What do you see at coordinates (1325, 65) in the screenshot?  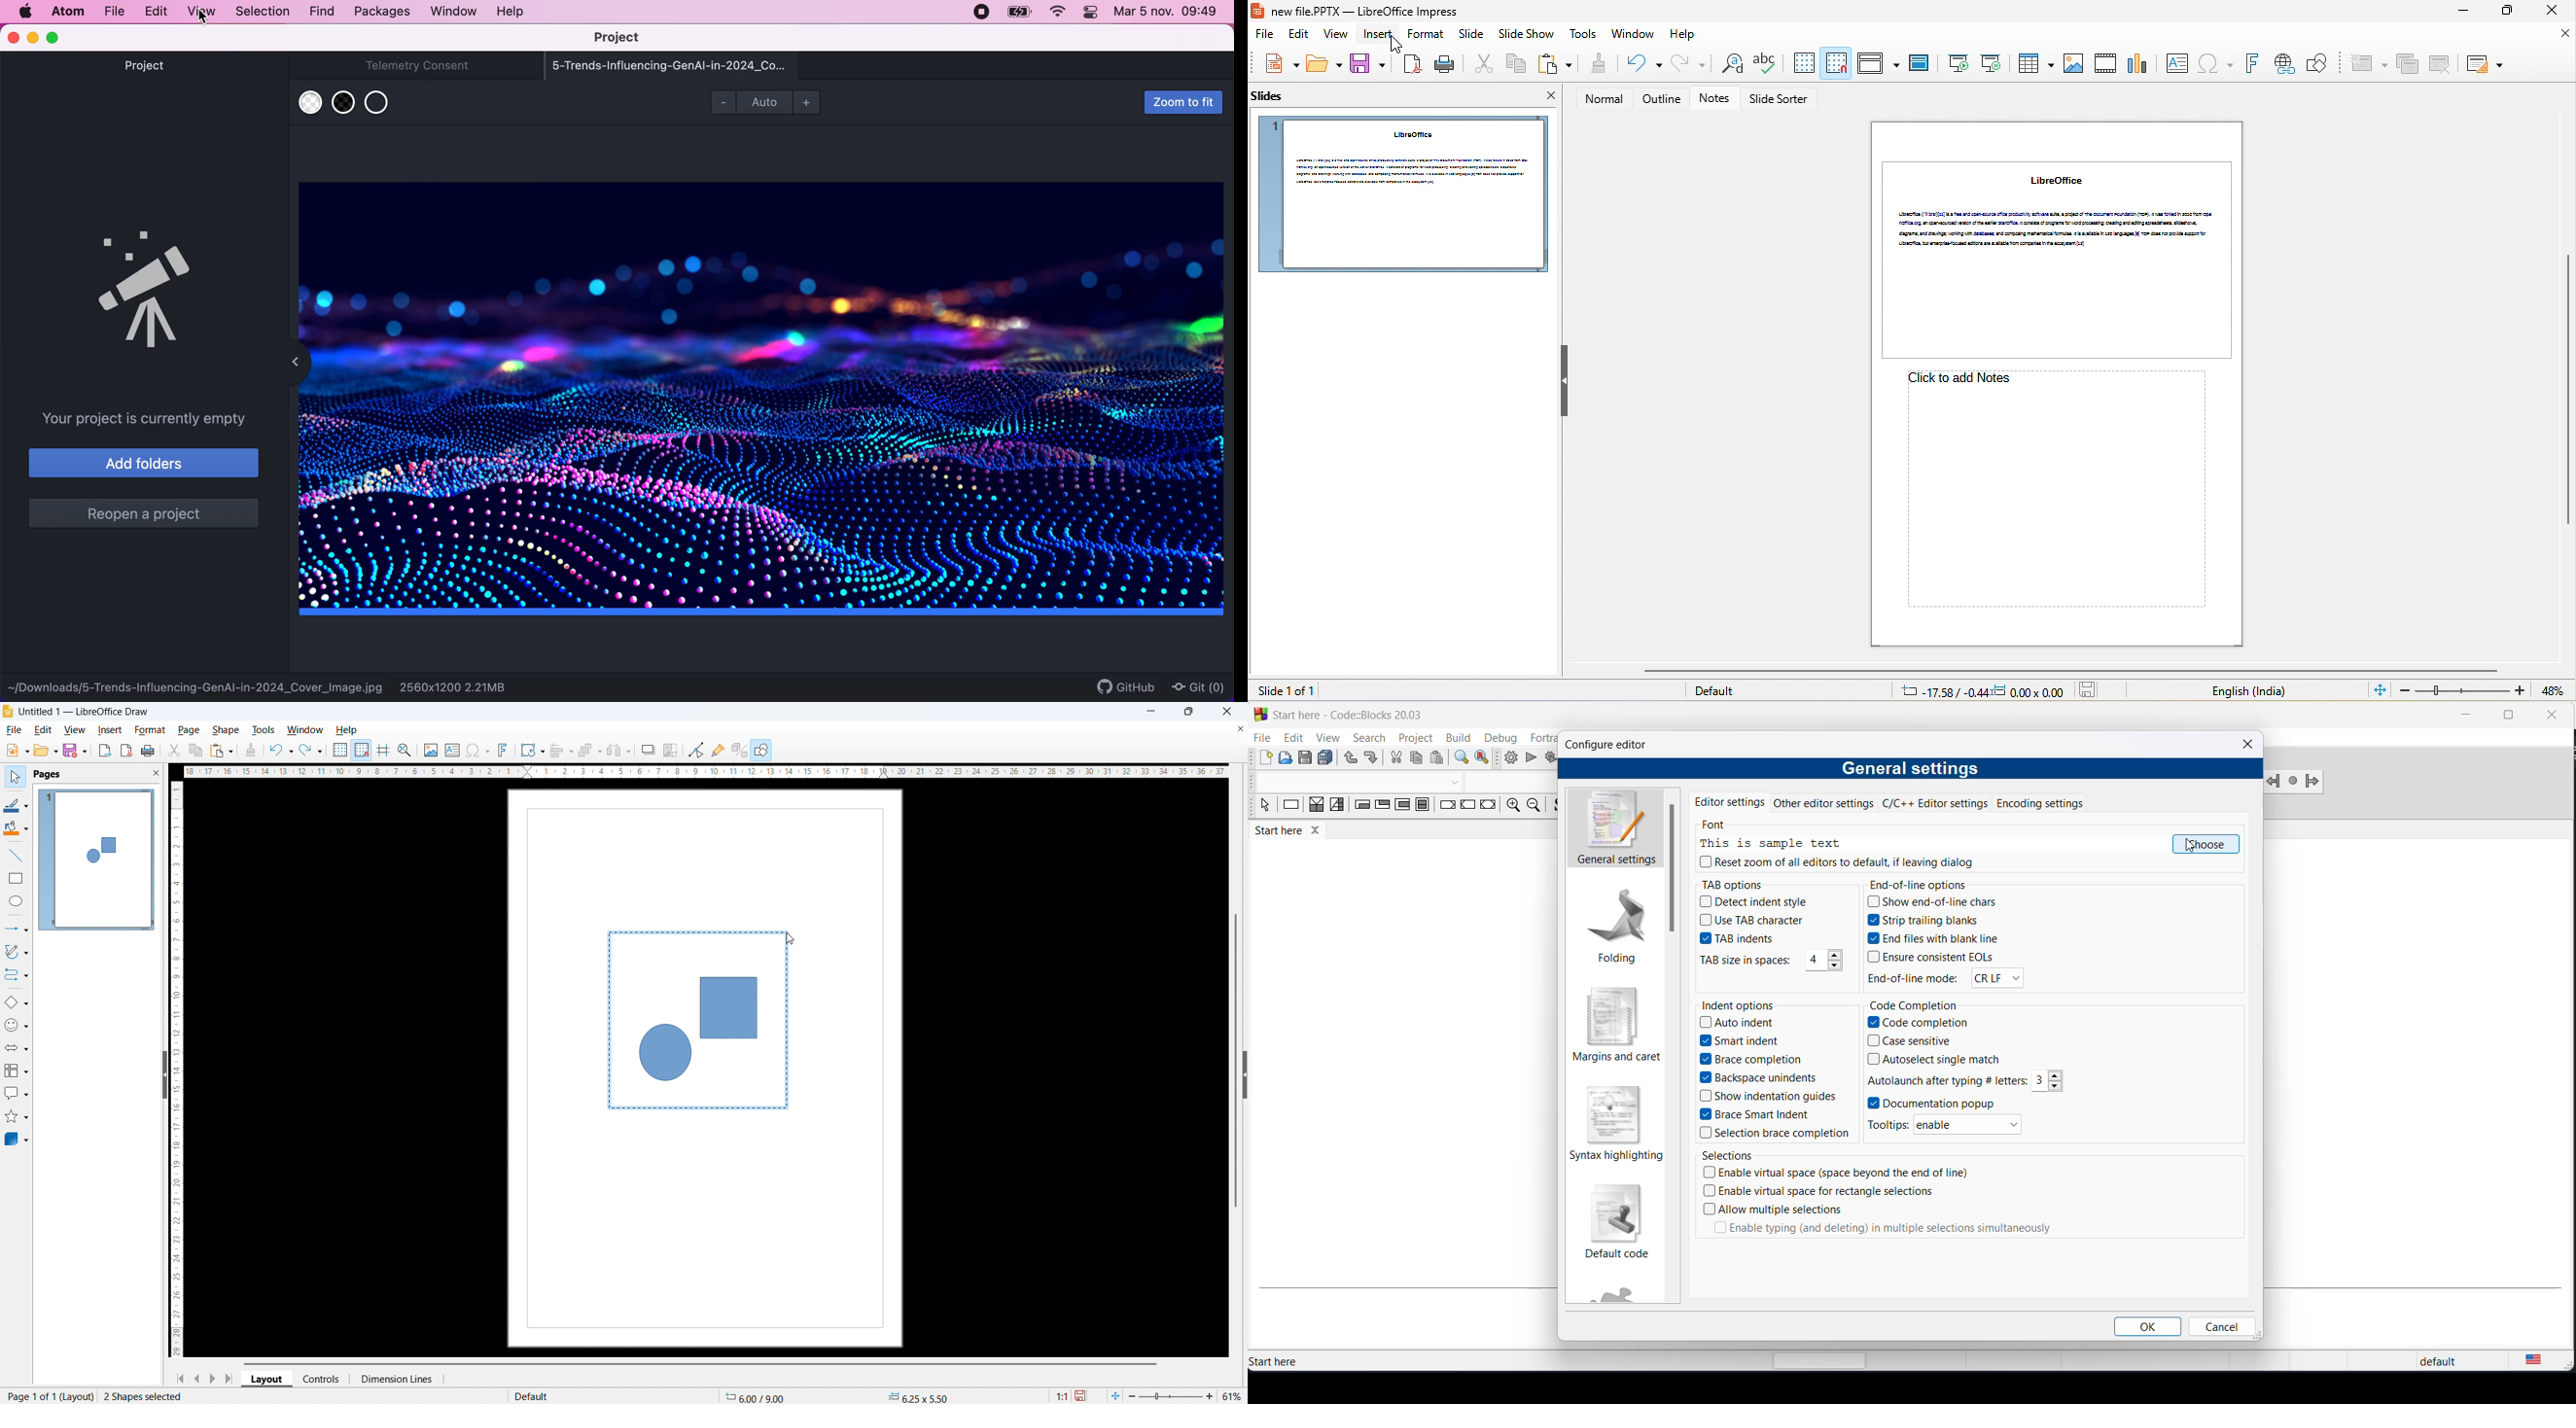 I see `open` at bounding box center [1325, 65].